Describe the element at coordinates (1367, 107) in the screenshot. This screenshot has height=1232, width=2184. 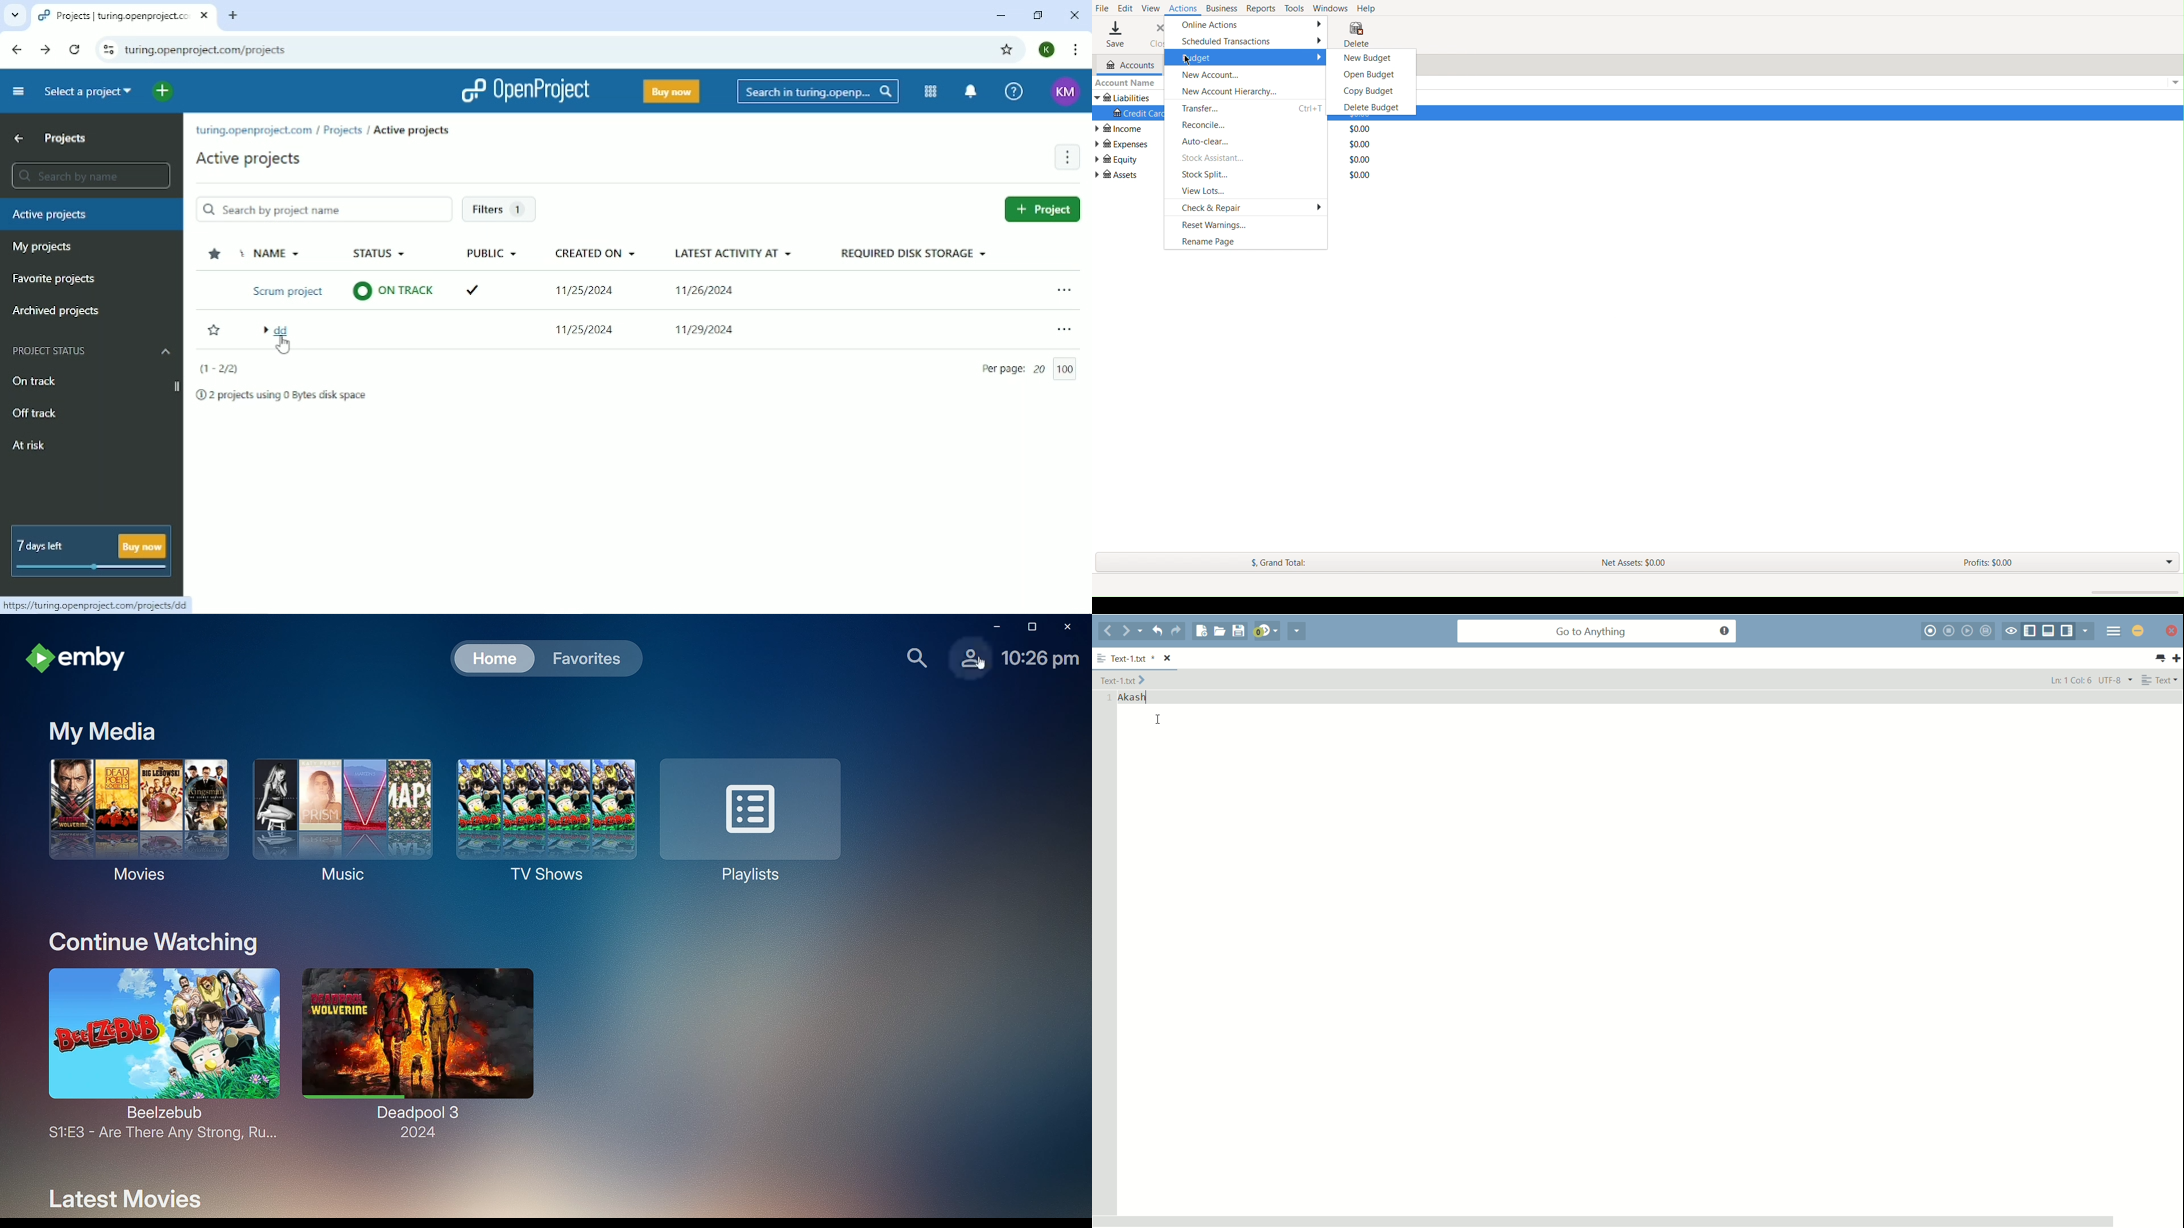
I see `Delete Budget` at that location.